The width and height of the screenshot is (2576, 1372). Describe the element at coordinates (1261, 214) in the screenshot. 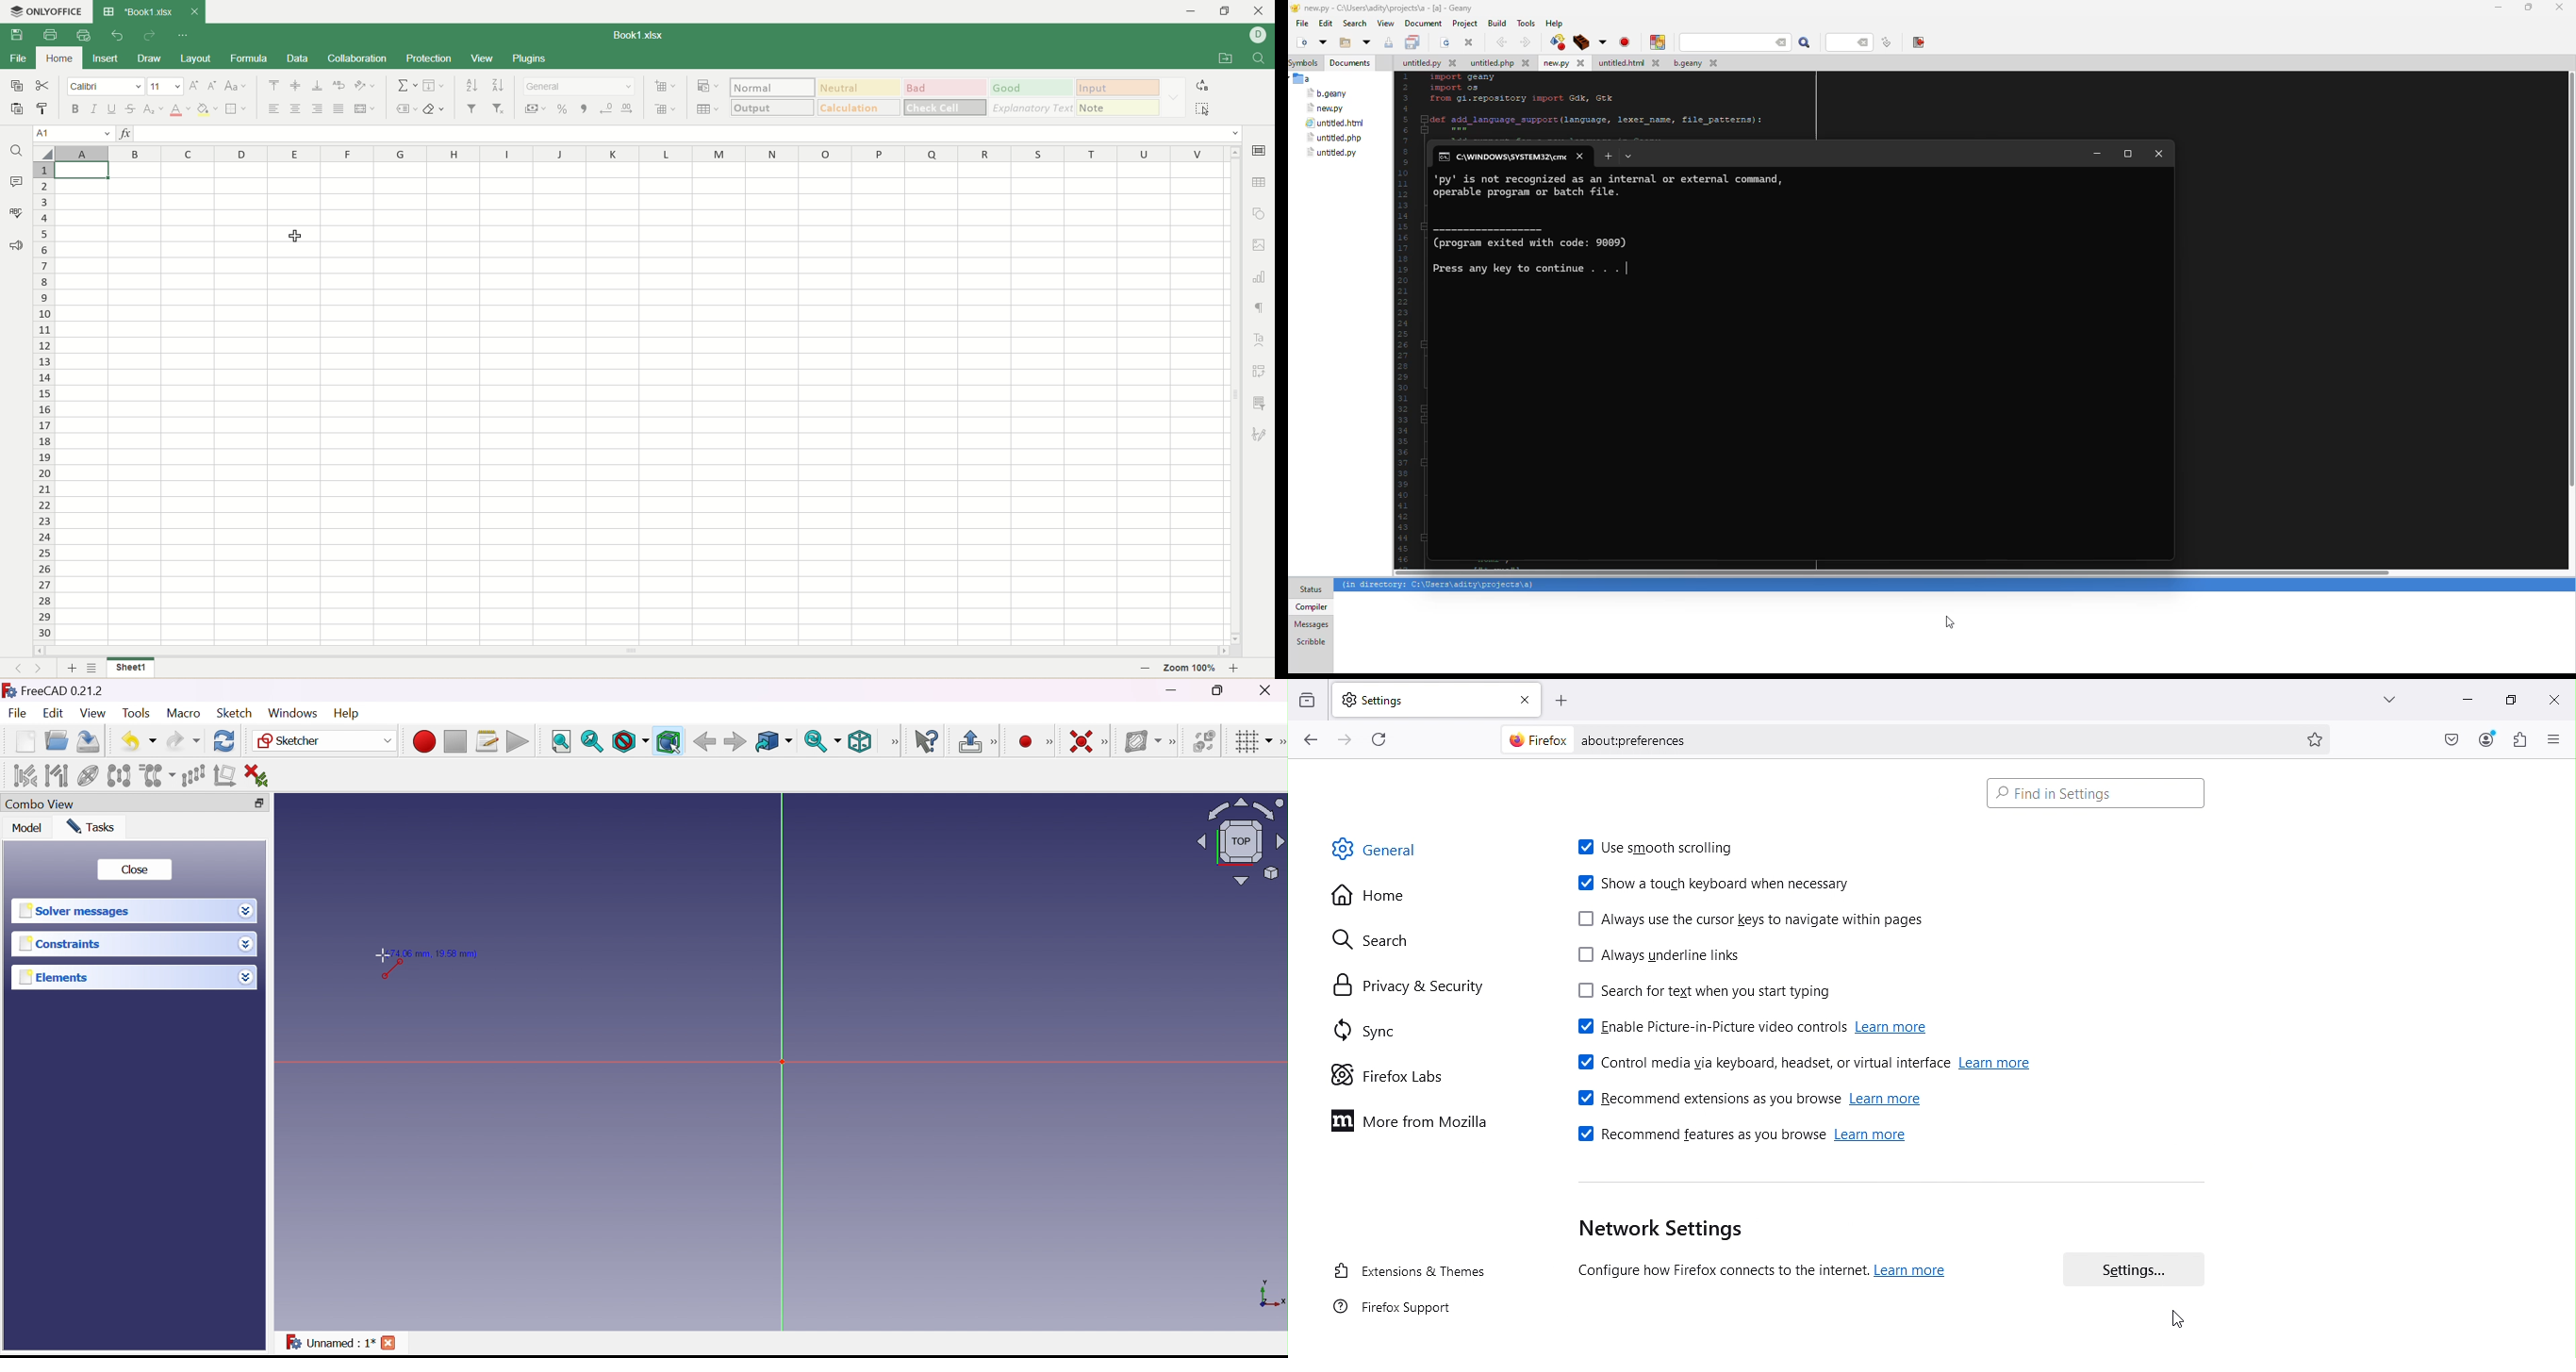

I see `object settings` at that location.